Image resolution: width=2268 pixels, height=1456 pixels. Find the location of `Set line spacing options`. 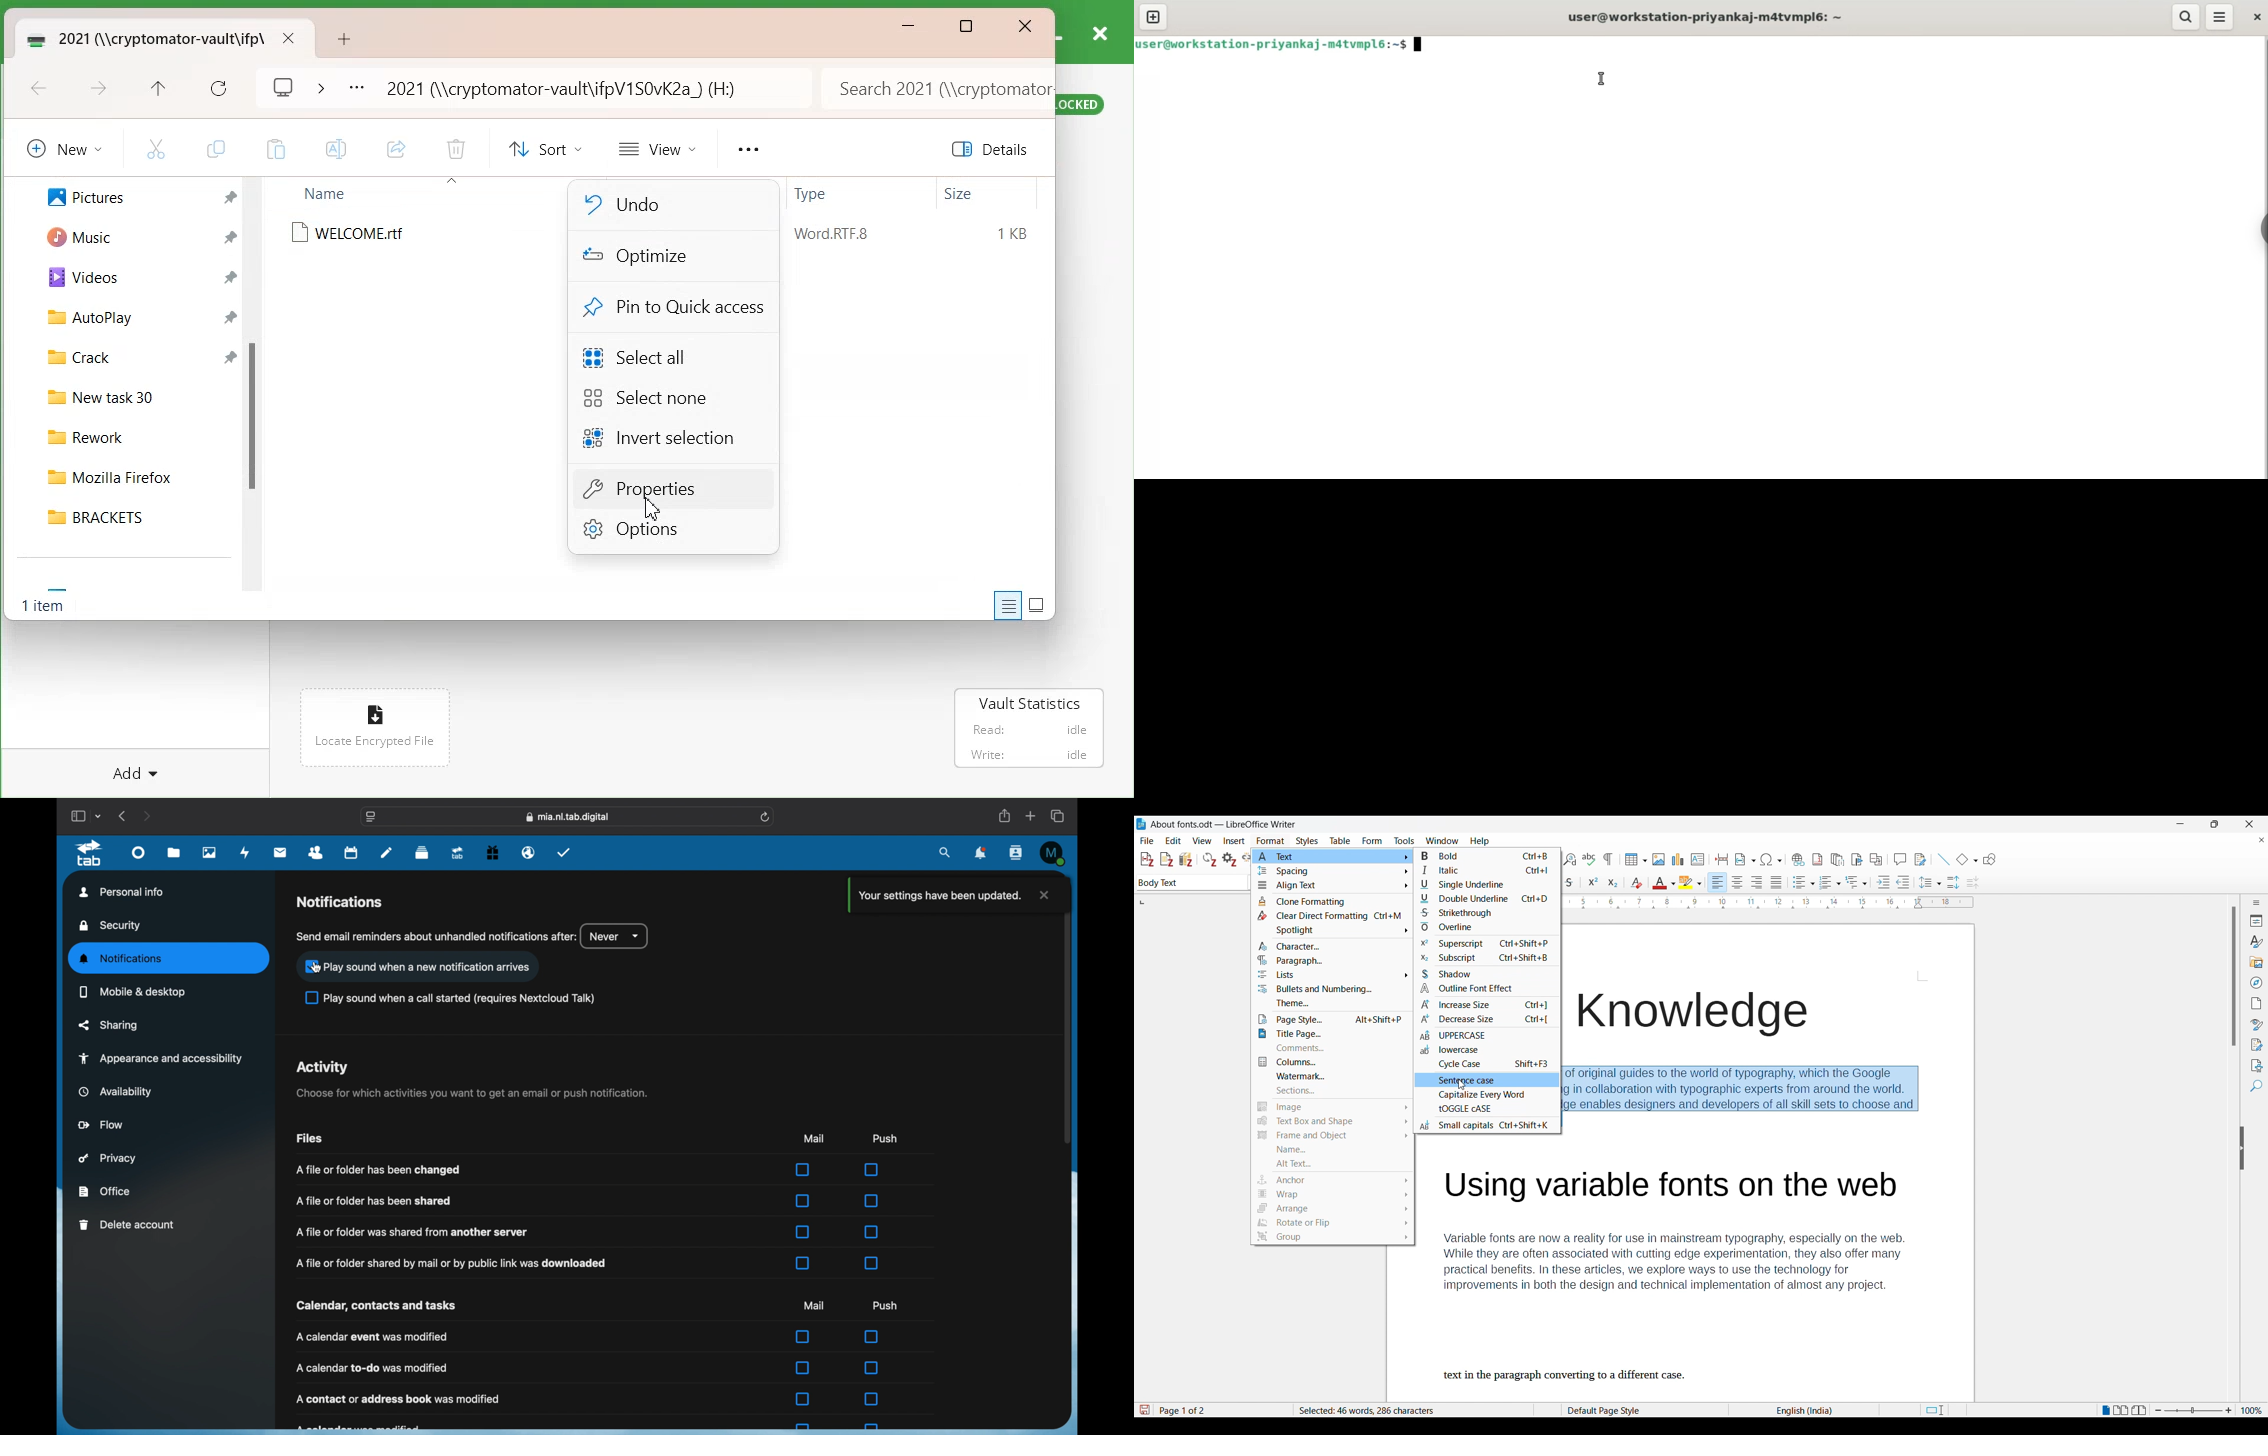

Set line spacing options is located at coordinates (1930, 882).